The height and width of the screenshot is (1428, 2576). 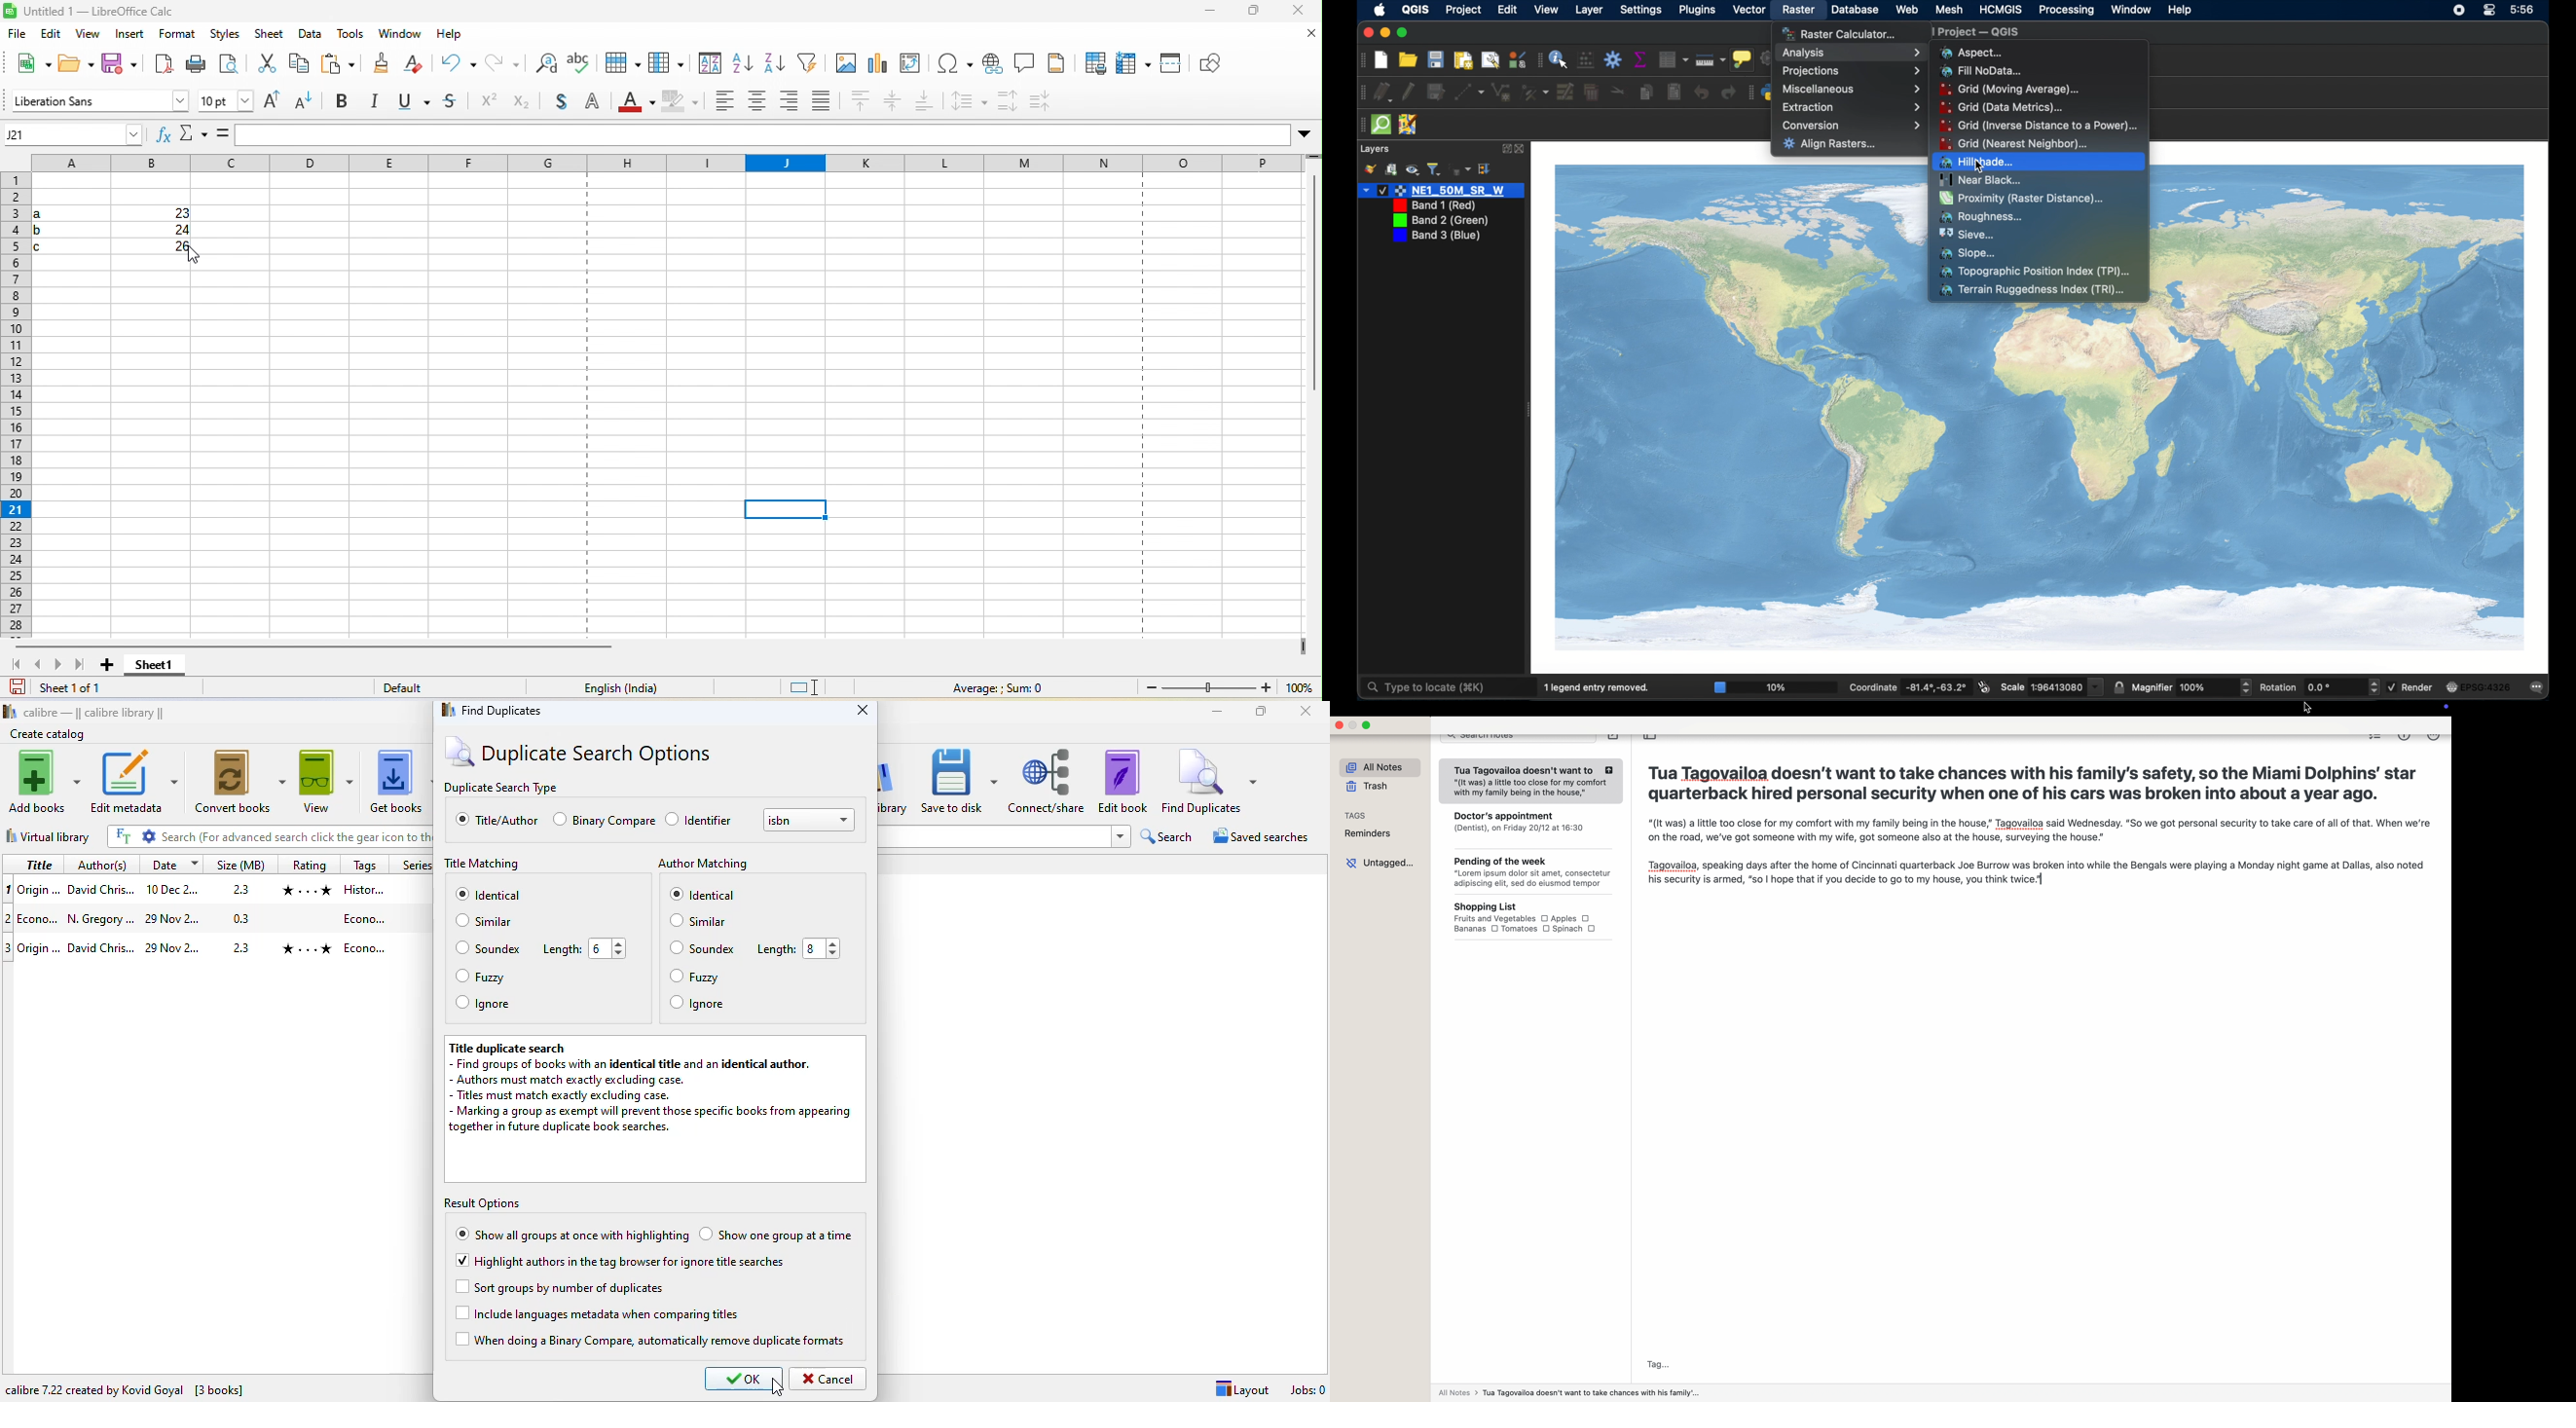 I want to click on ignore, so click(x=482, y=1003).